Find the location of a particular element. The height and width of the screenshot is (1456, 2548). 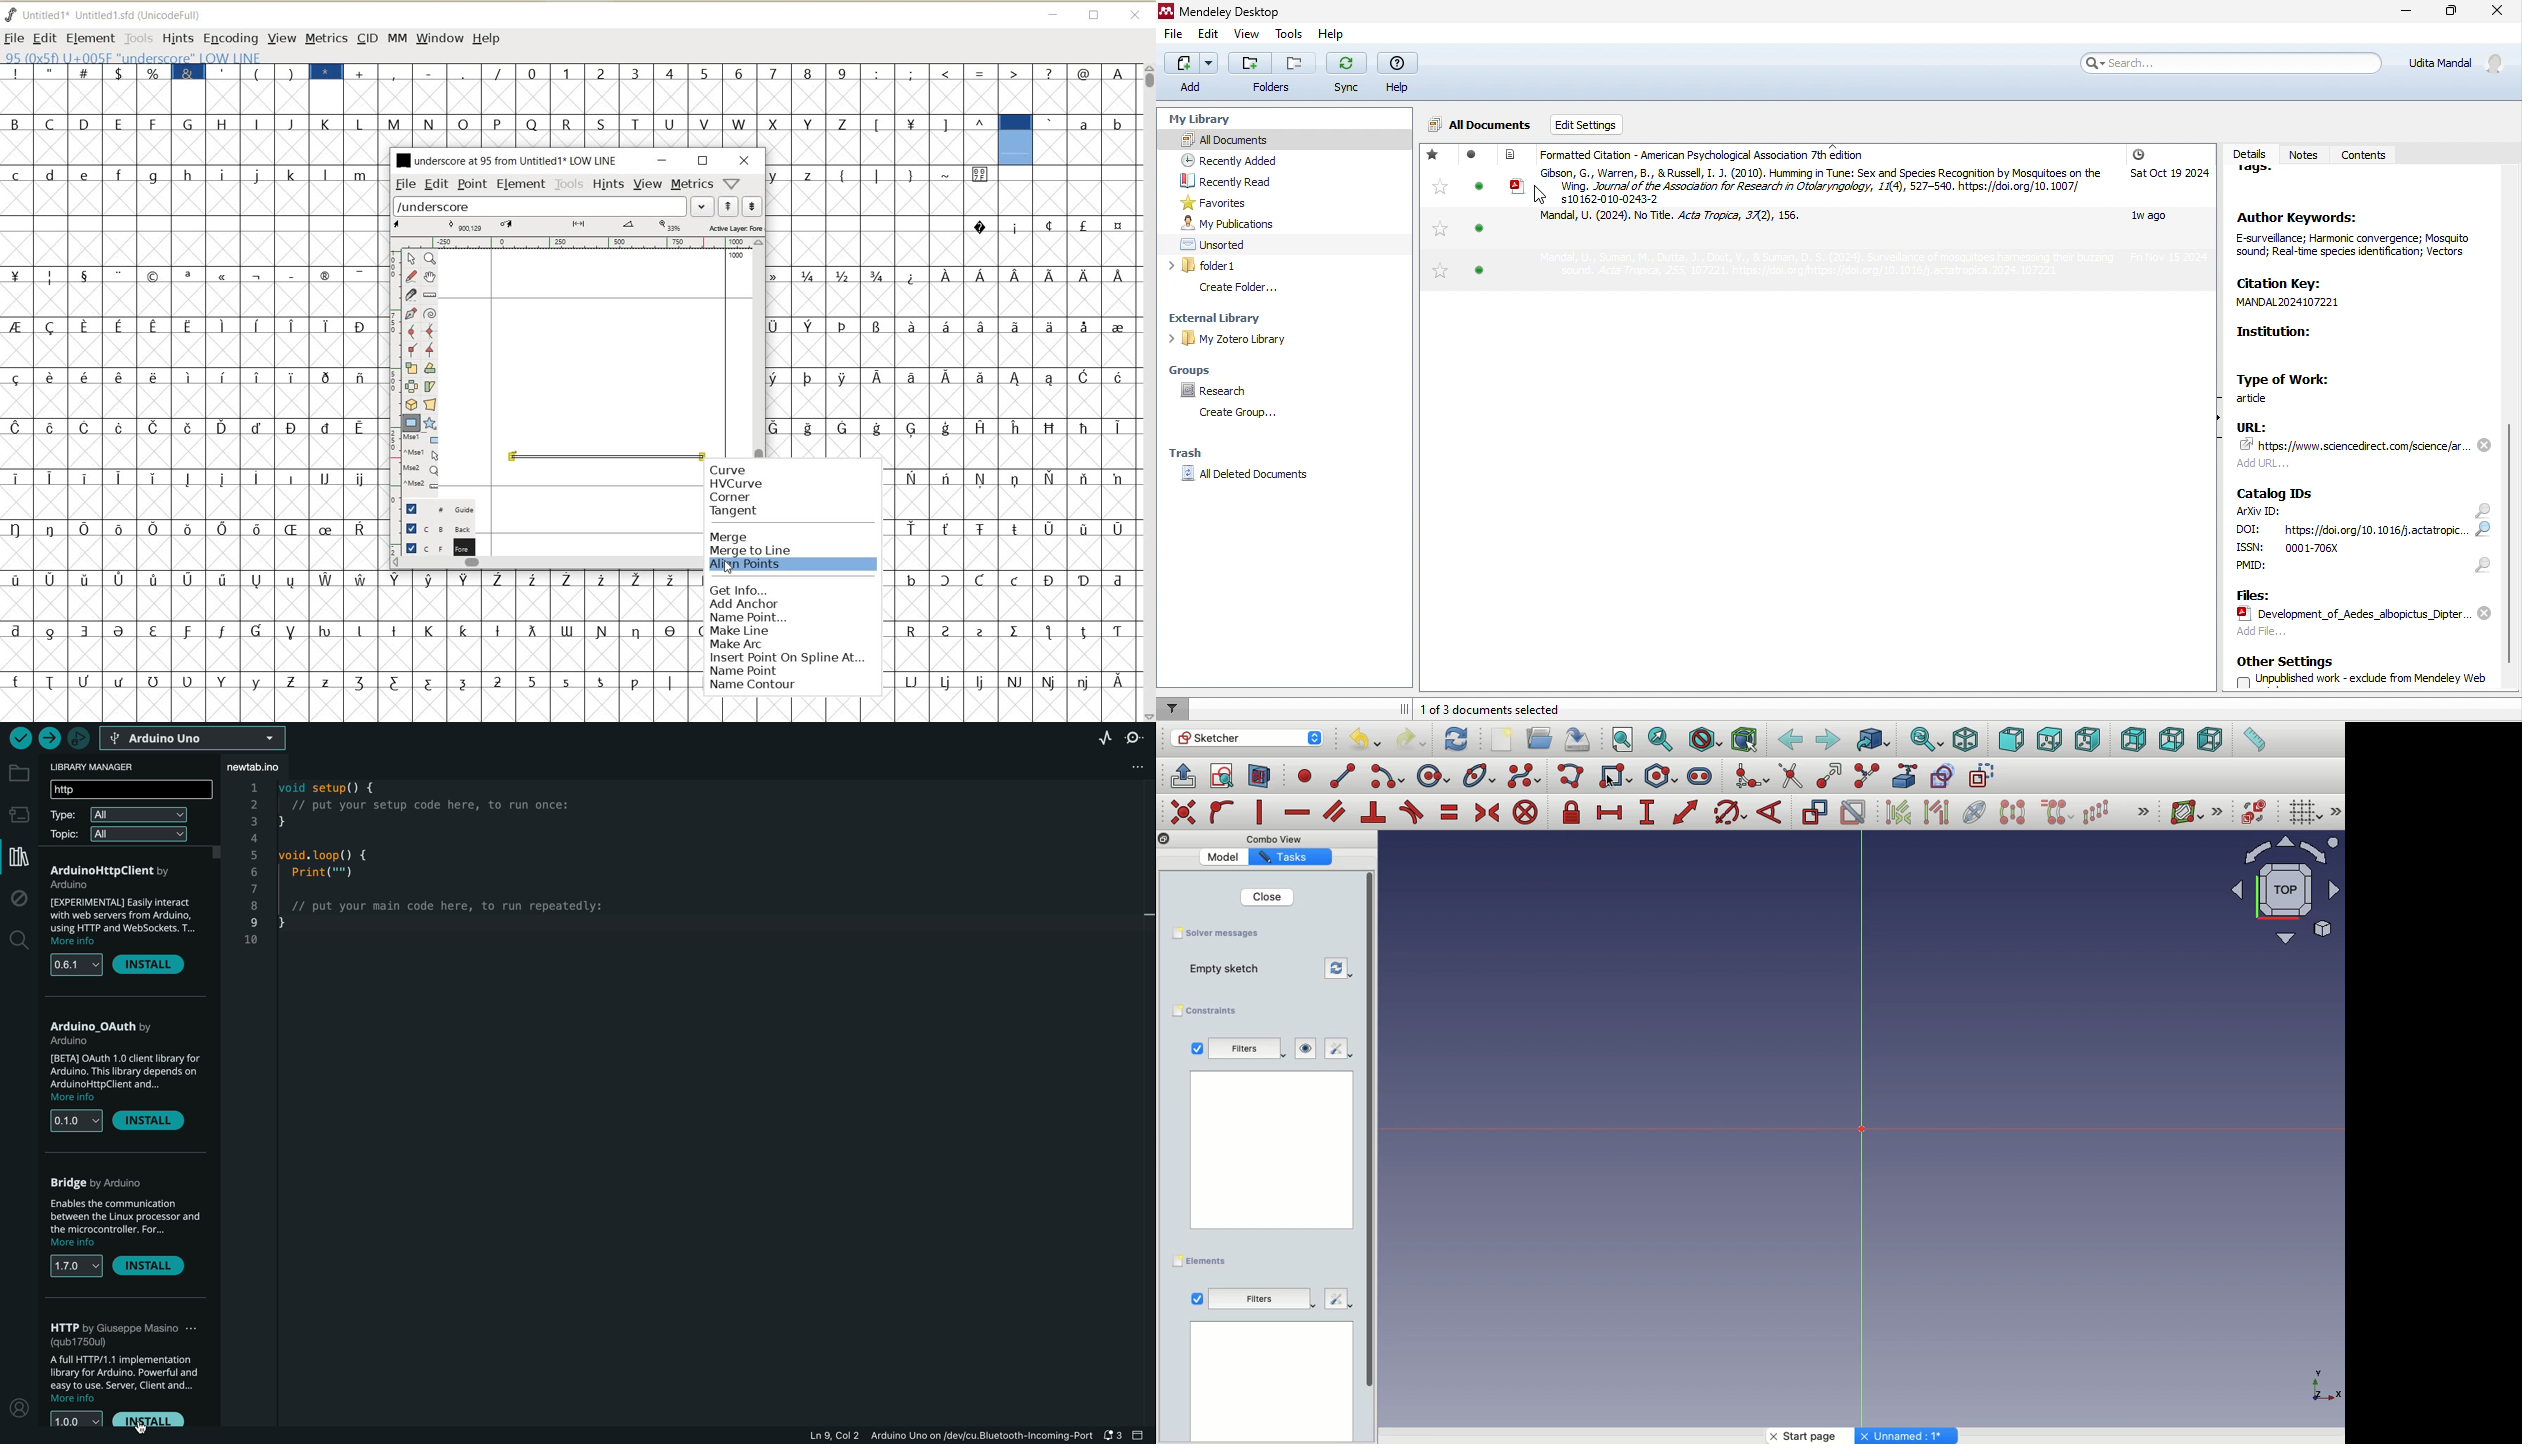

Conic is located at coordinates (1481, 777).